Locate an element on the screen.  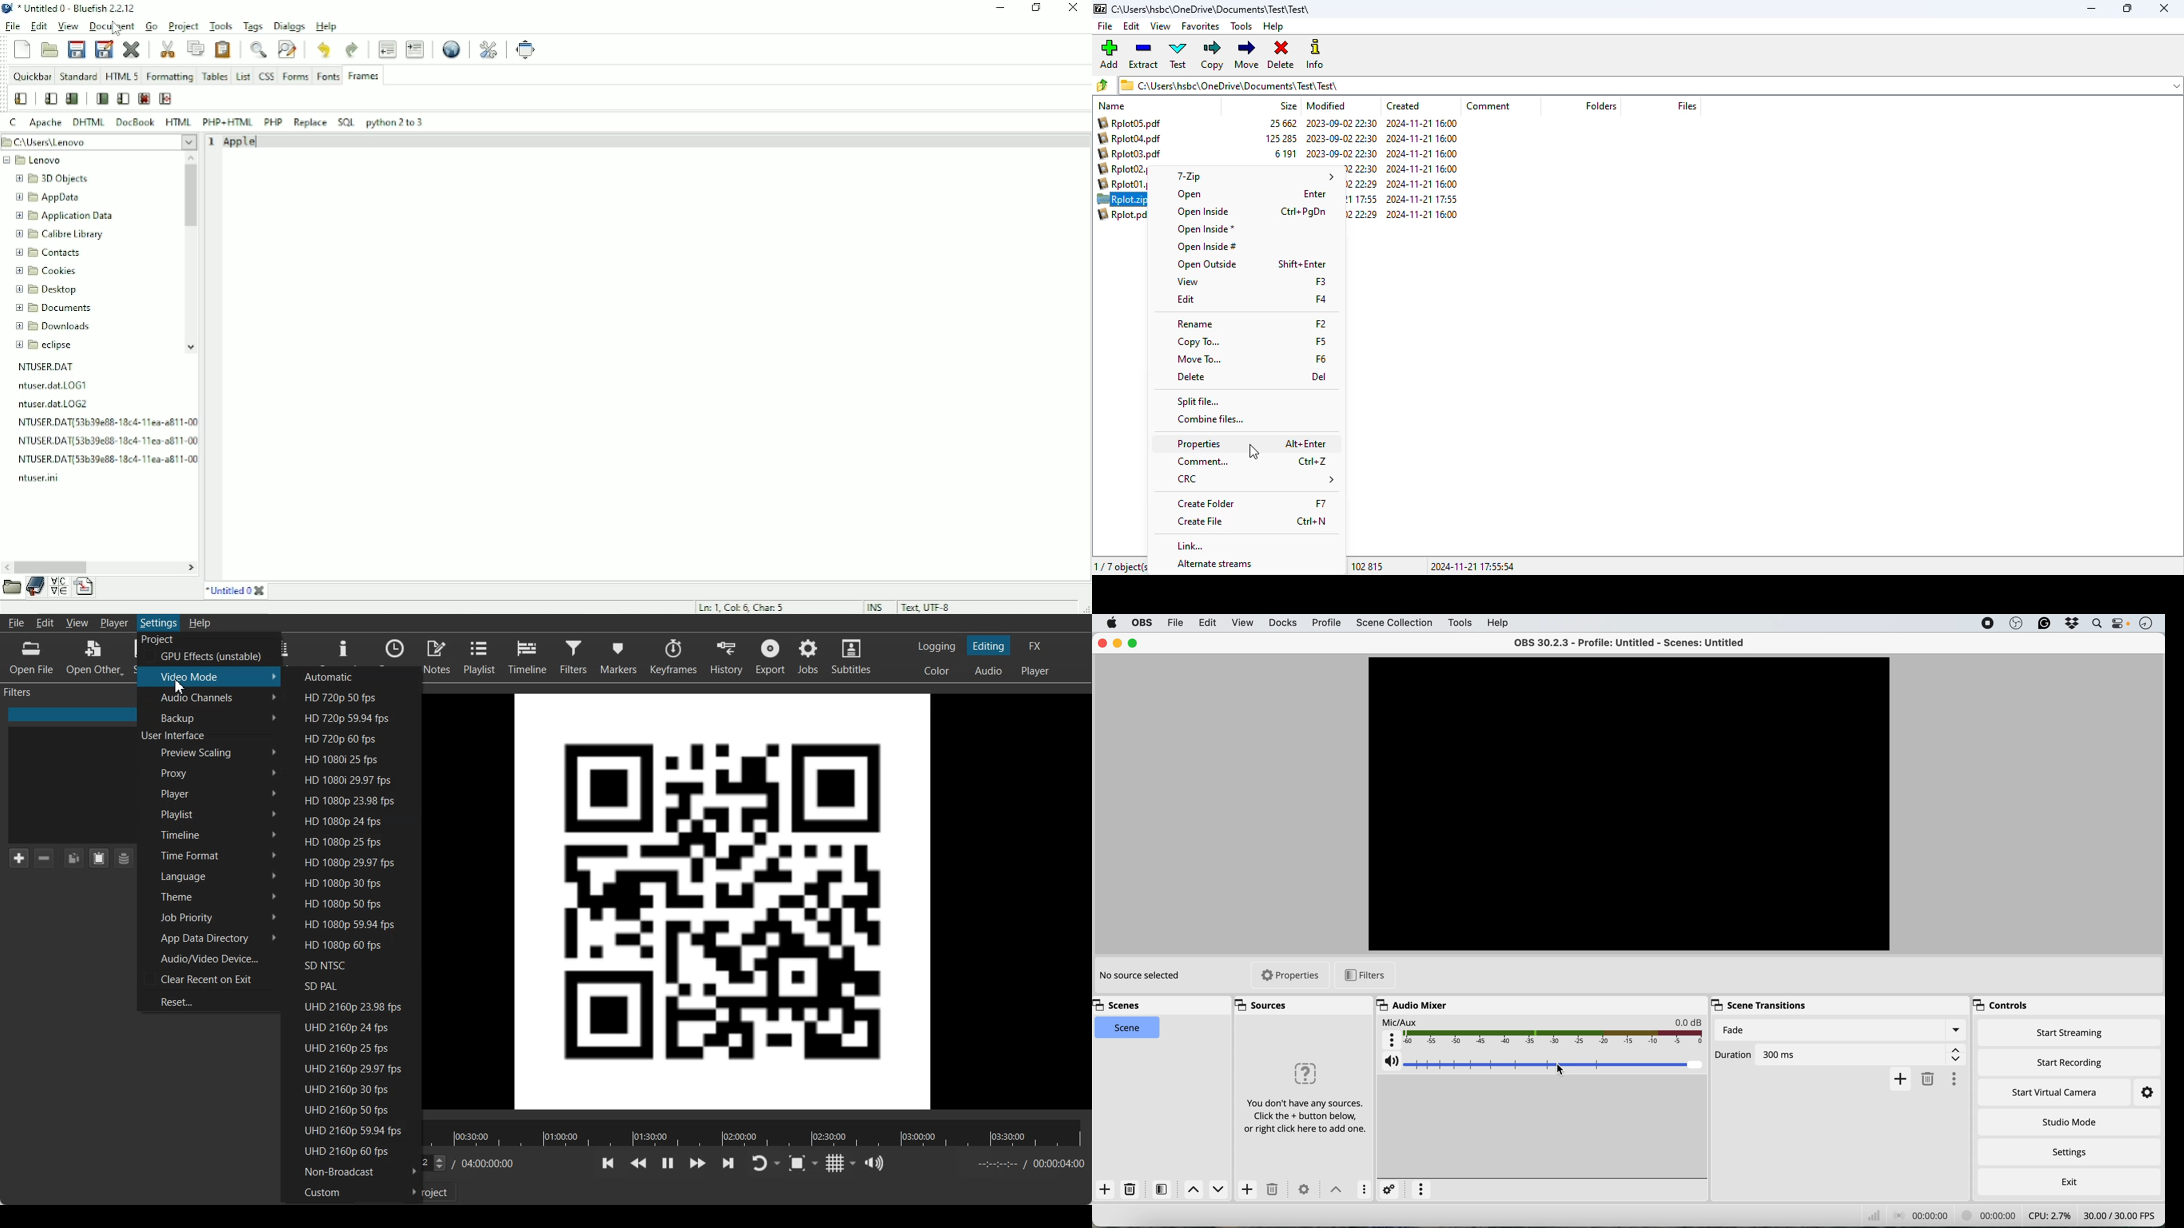
file name is located at coordinates (1127, 153).